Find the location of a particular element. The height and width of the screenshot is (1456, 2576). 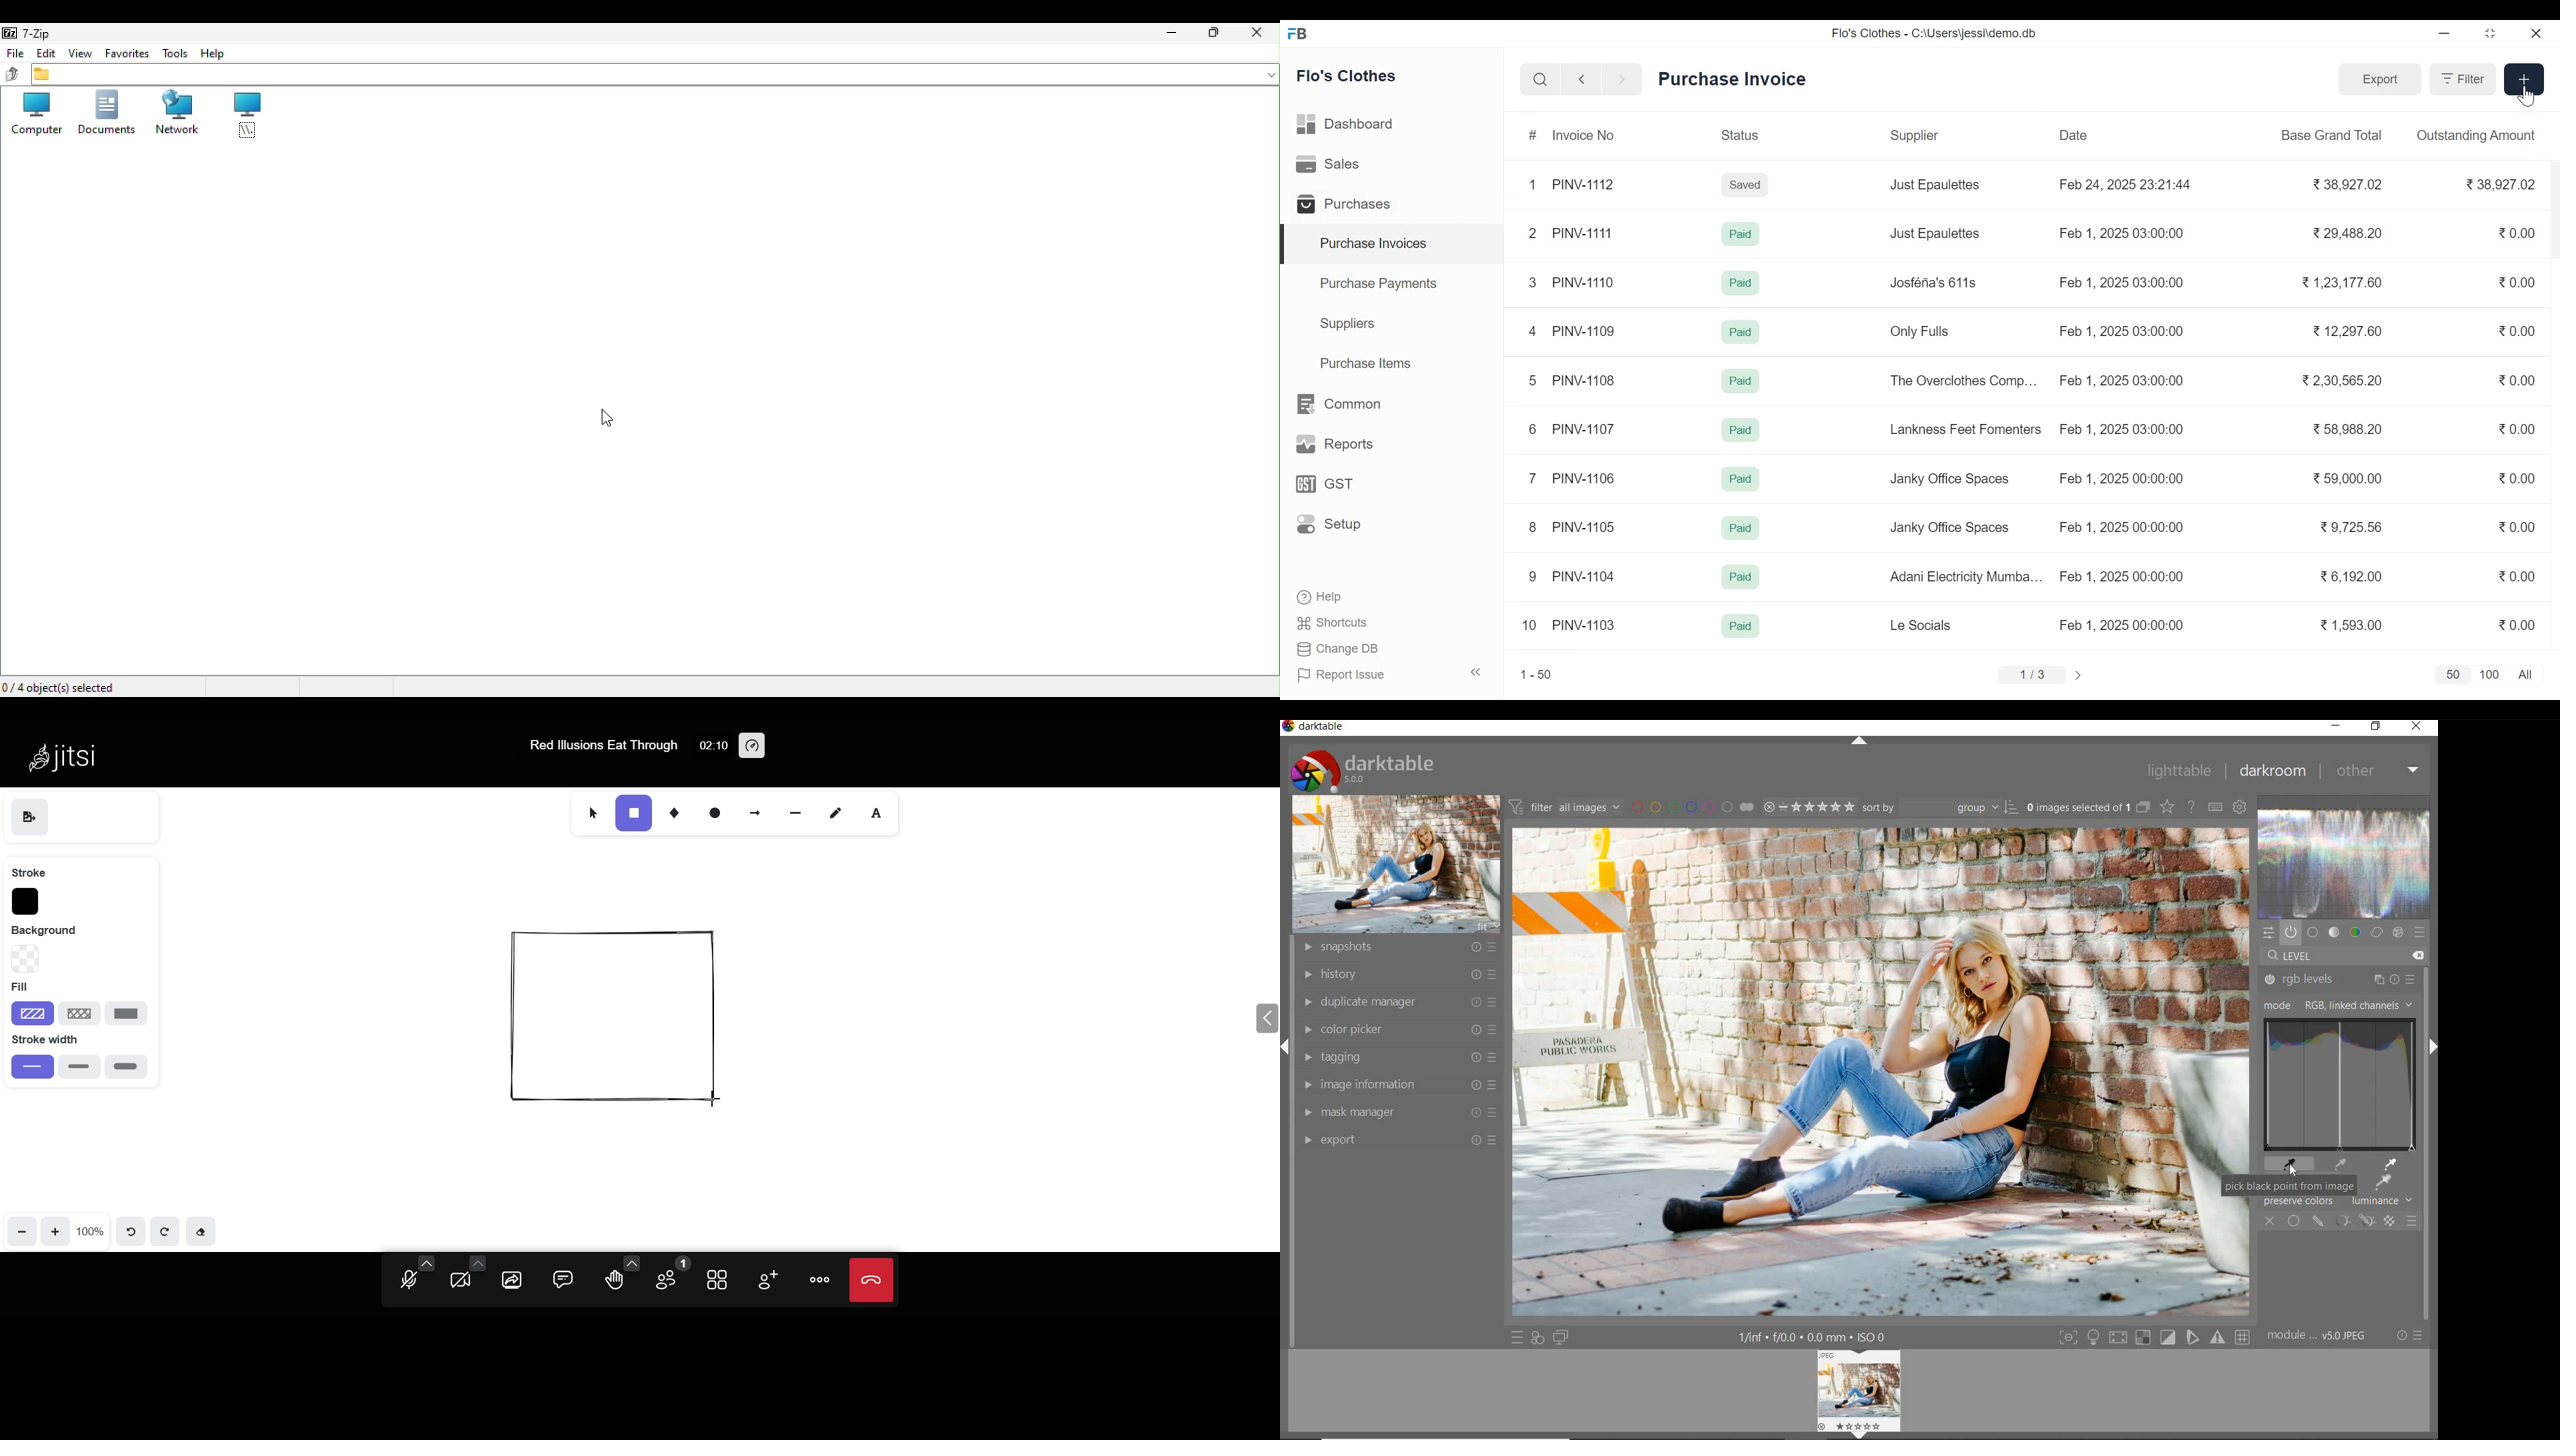

Saved is located at coordinates (1745, 184).